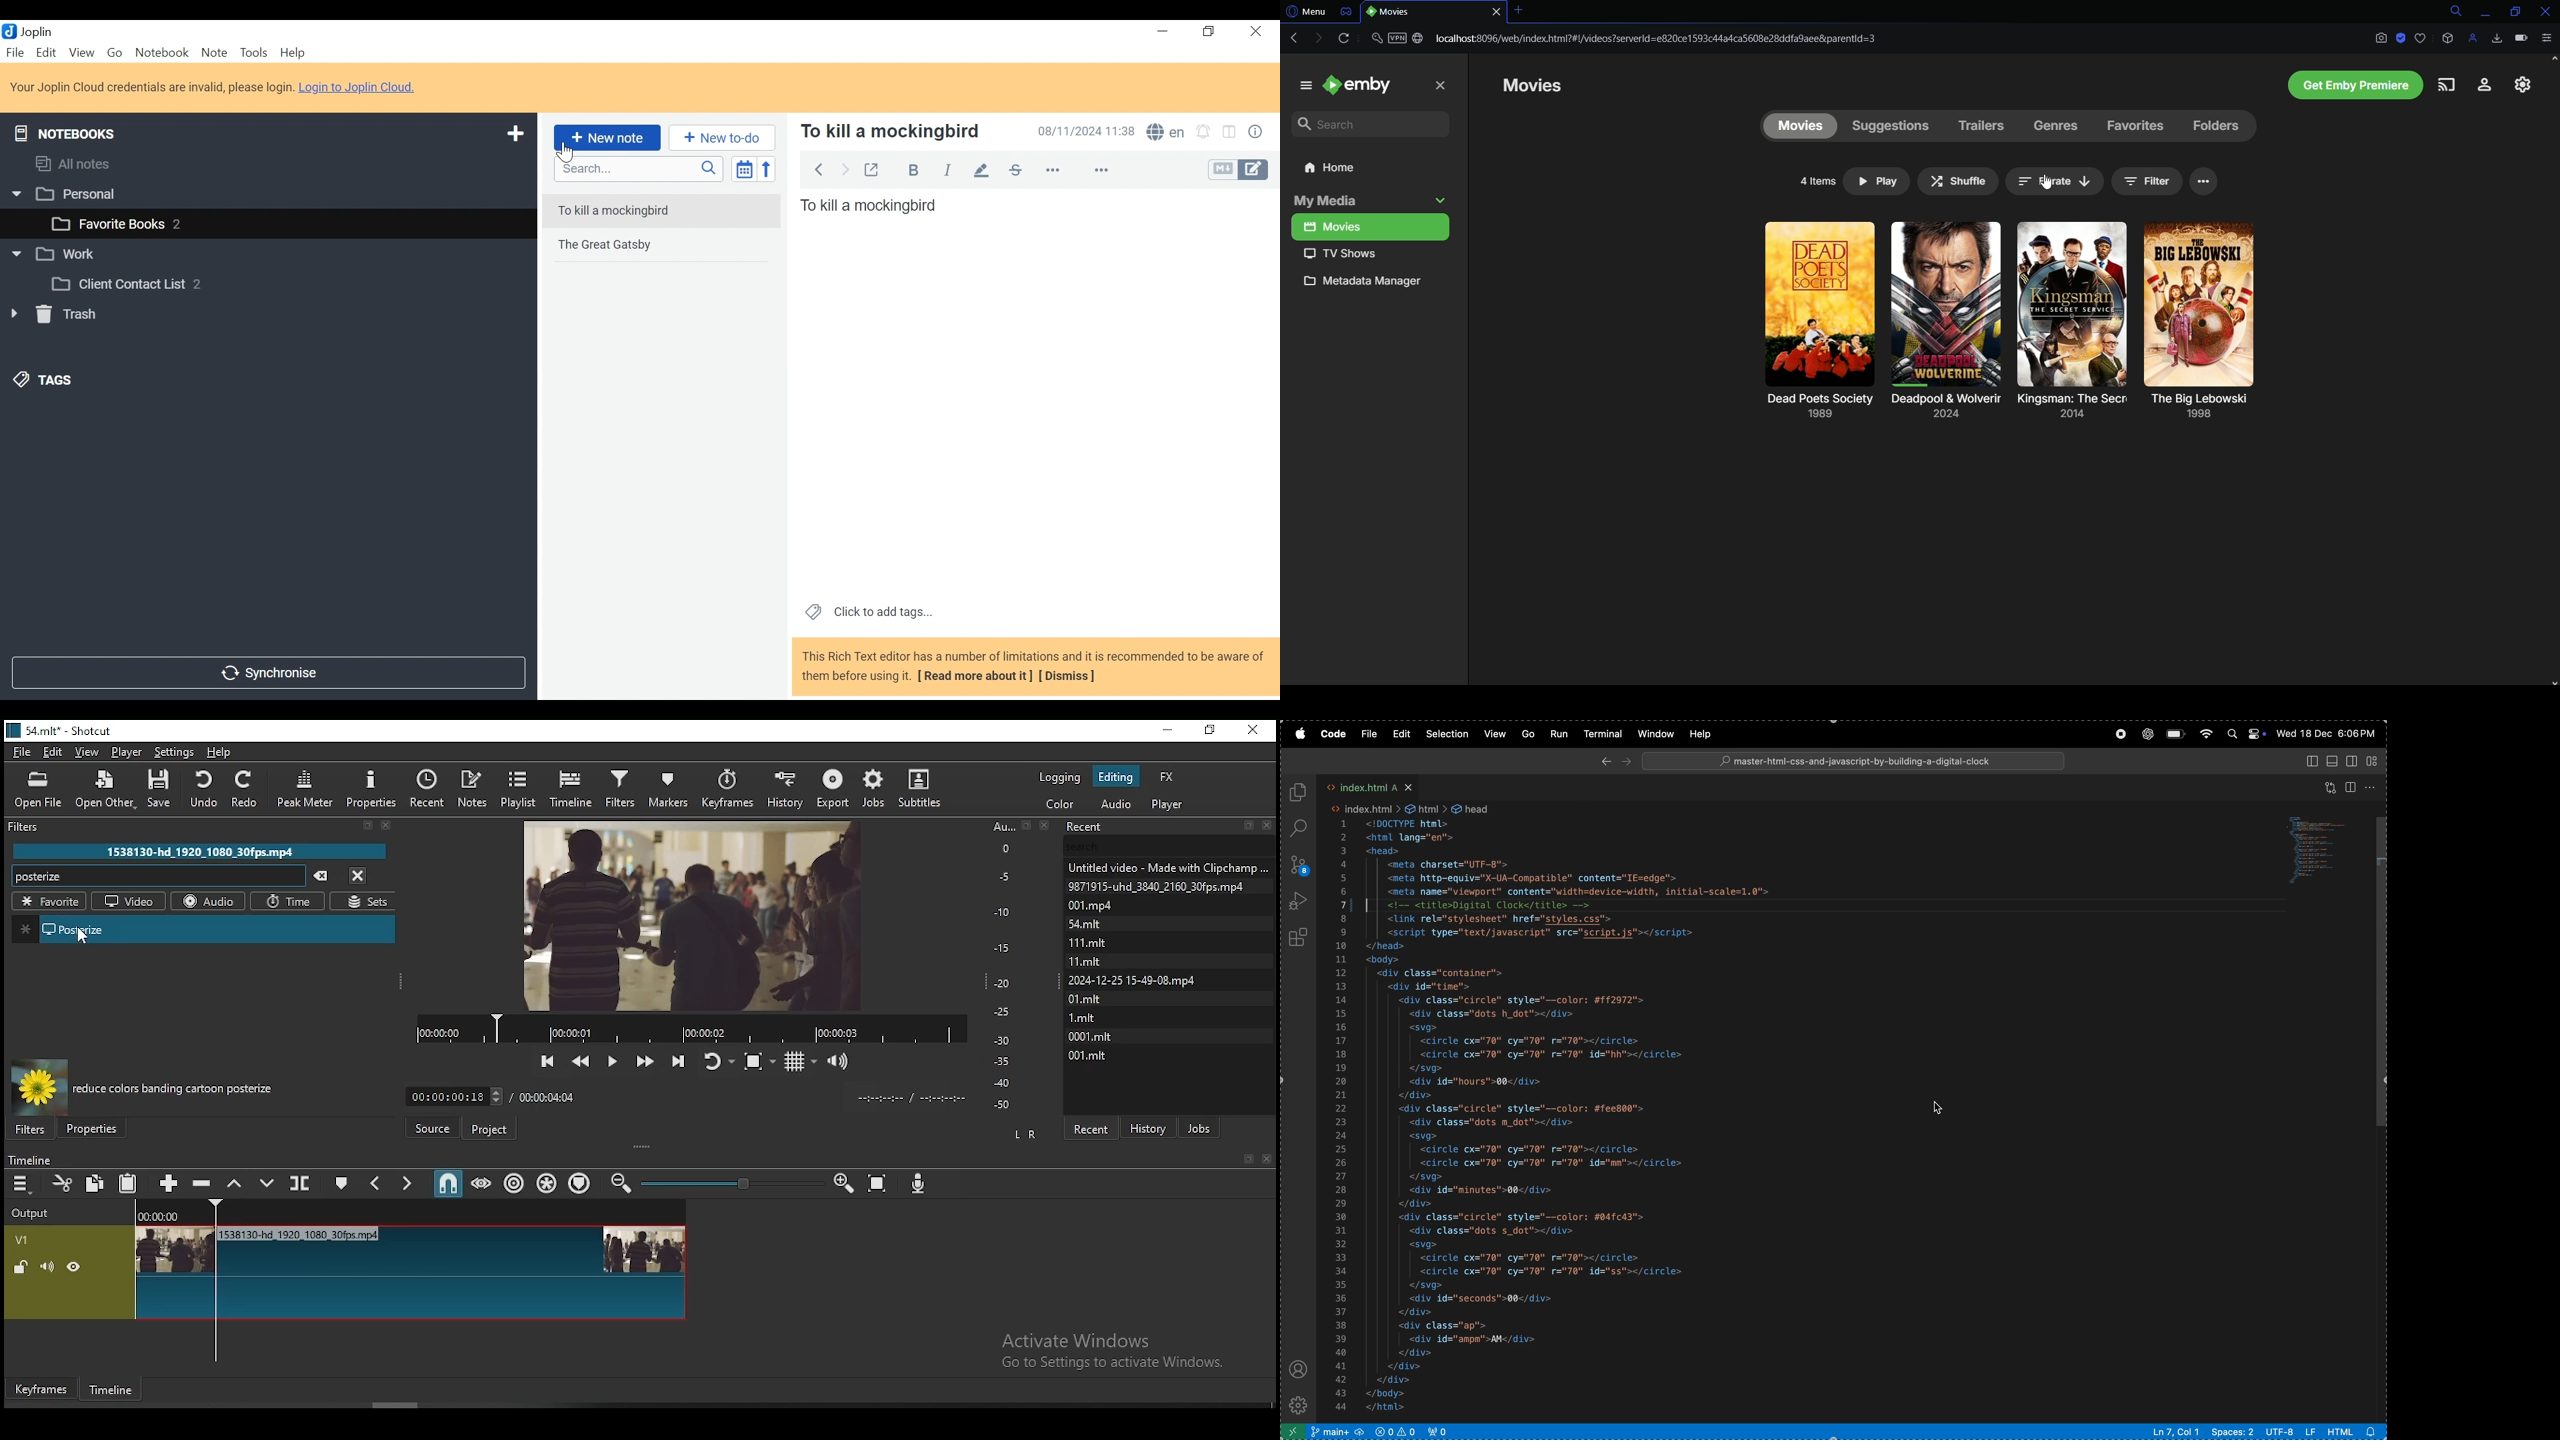  What do you see at coordinates (31, 1128) in the screenshot?
I see `filters` at bounding box center [31, 1128].